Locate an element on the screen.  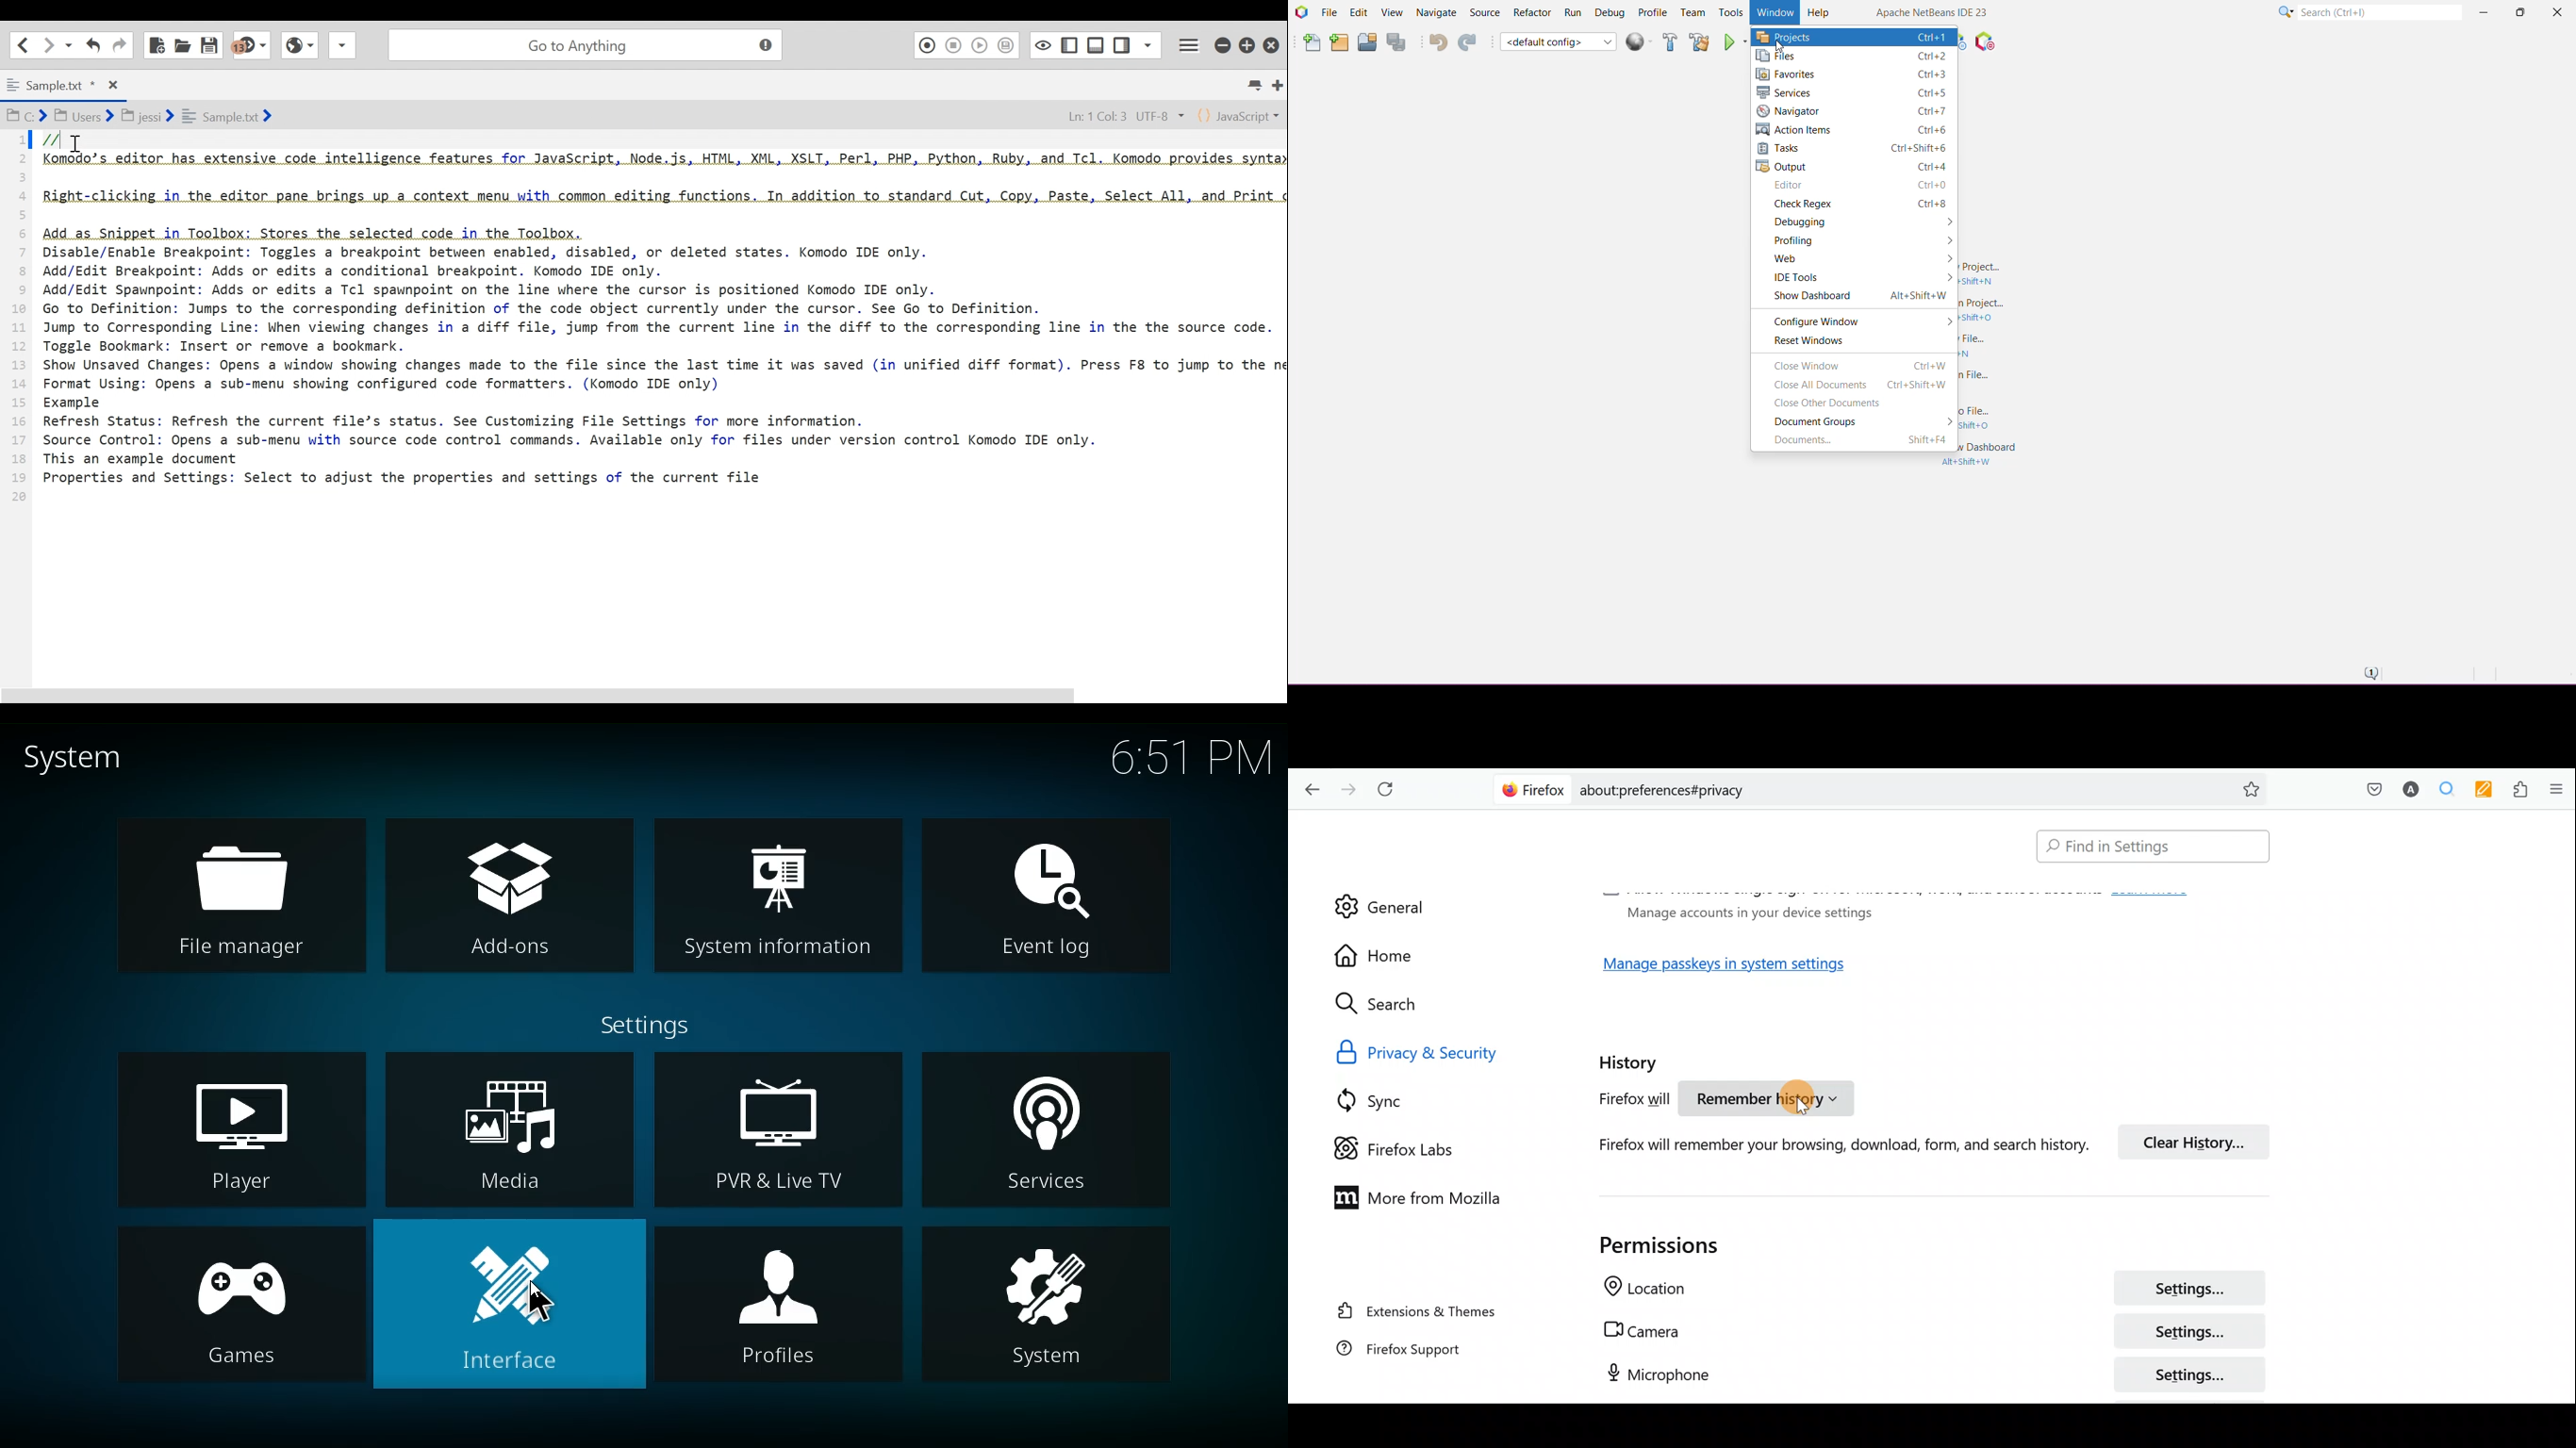
Microphone settings is located at coordinates (1918, 1374).